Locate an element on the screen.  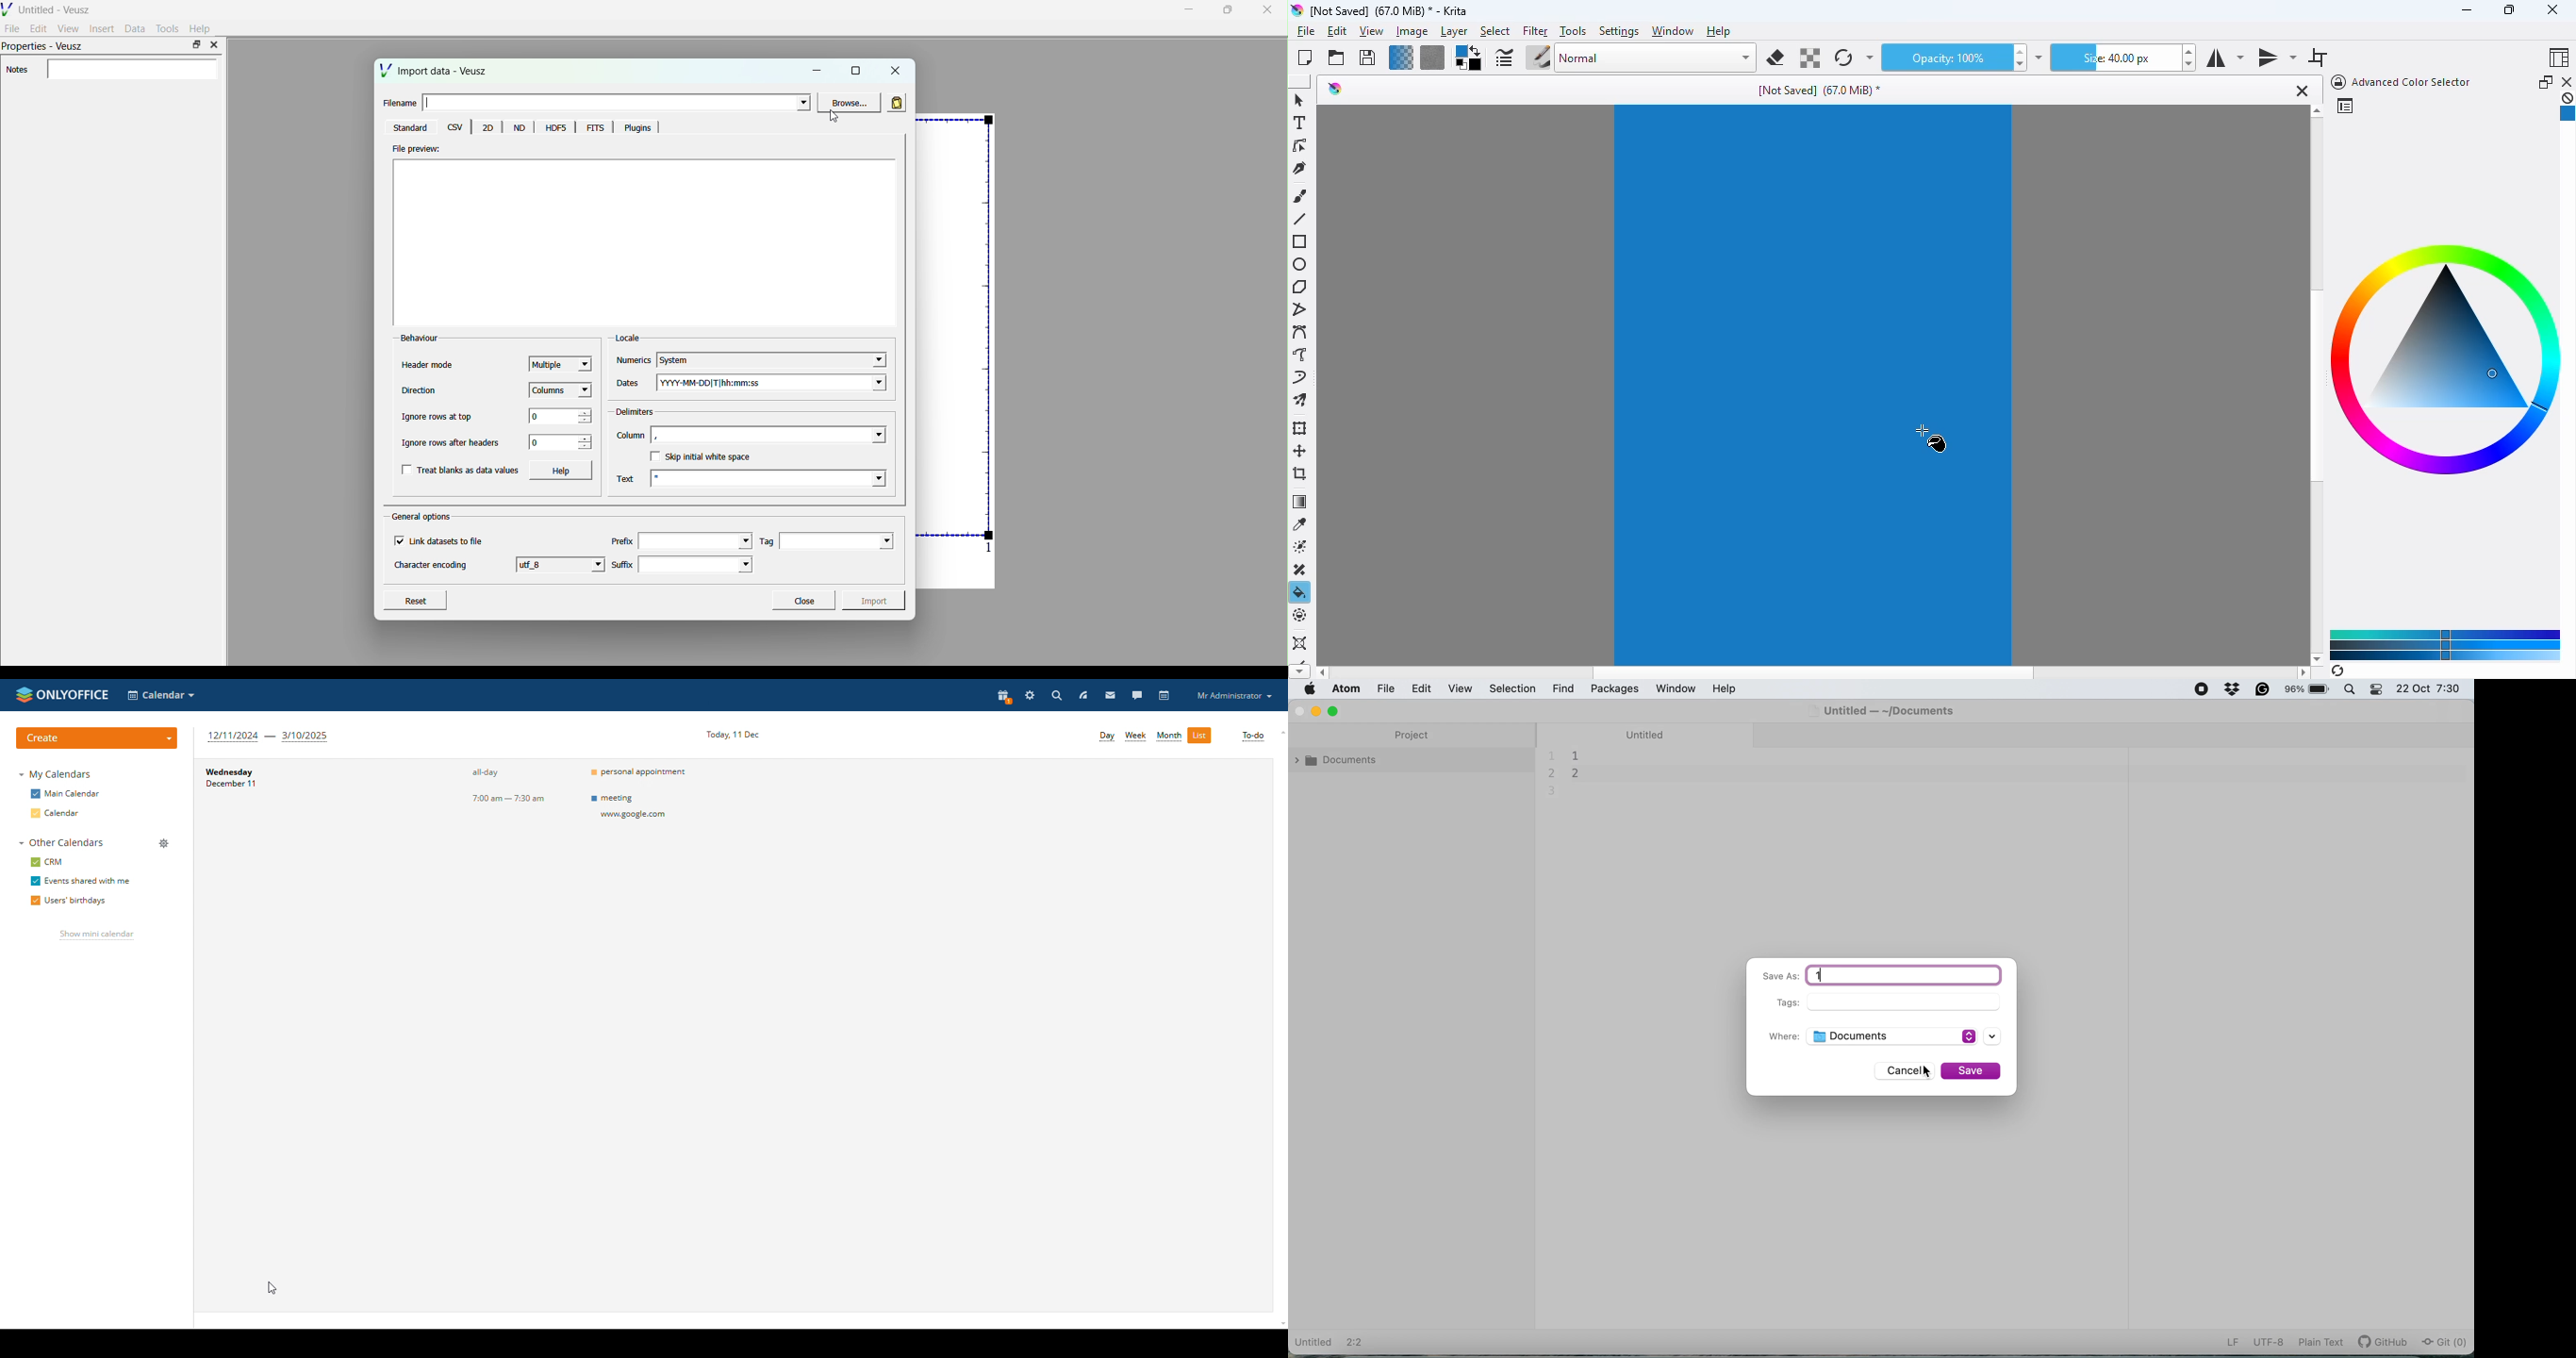
Reset is located at coordinates (415, 599).